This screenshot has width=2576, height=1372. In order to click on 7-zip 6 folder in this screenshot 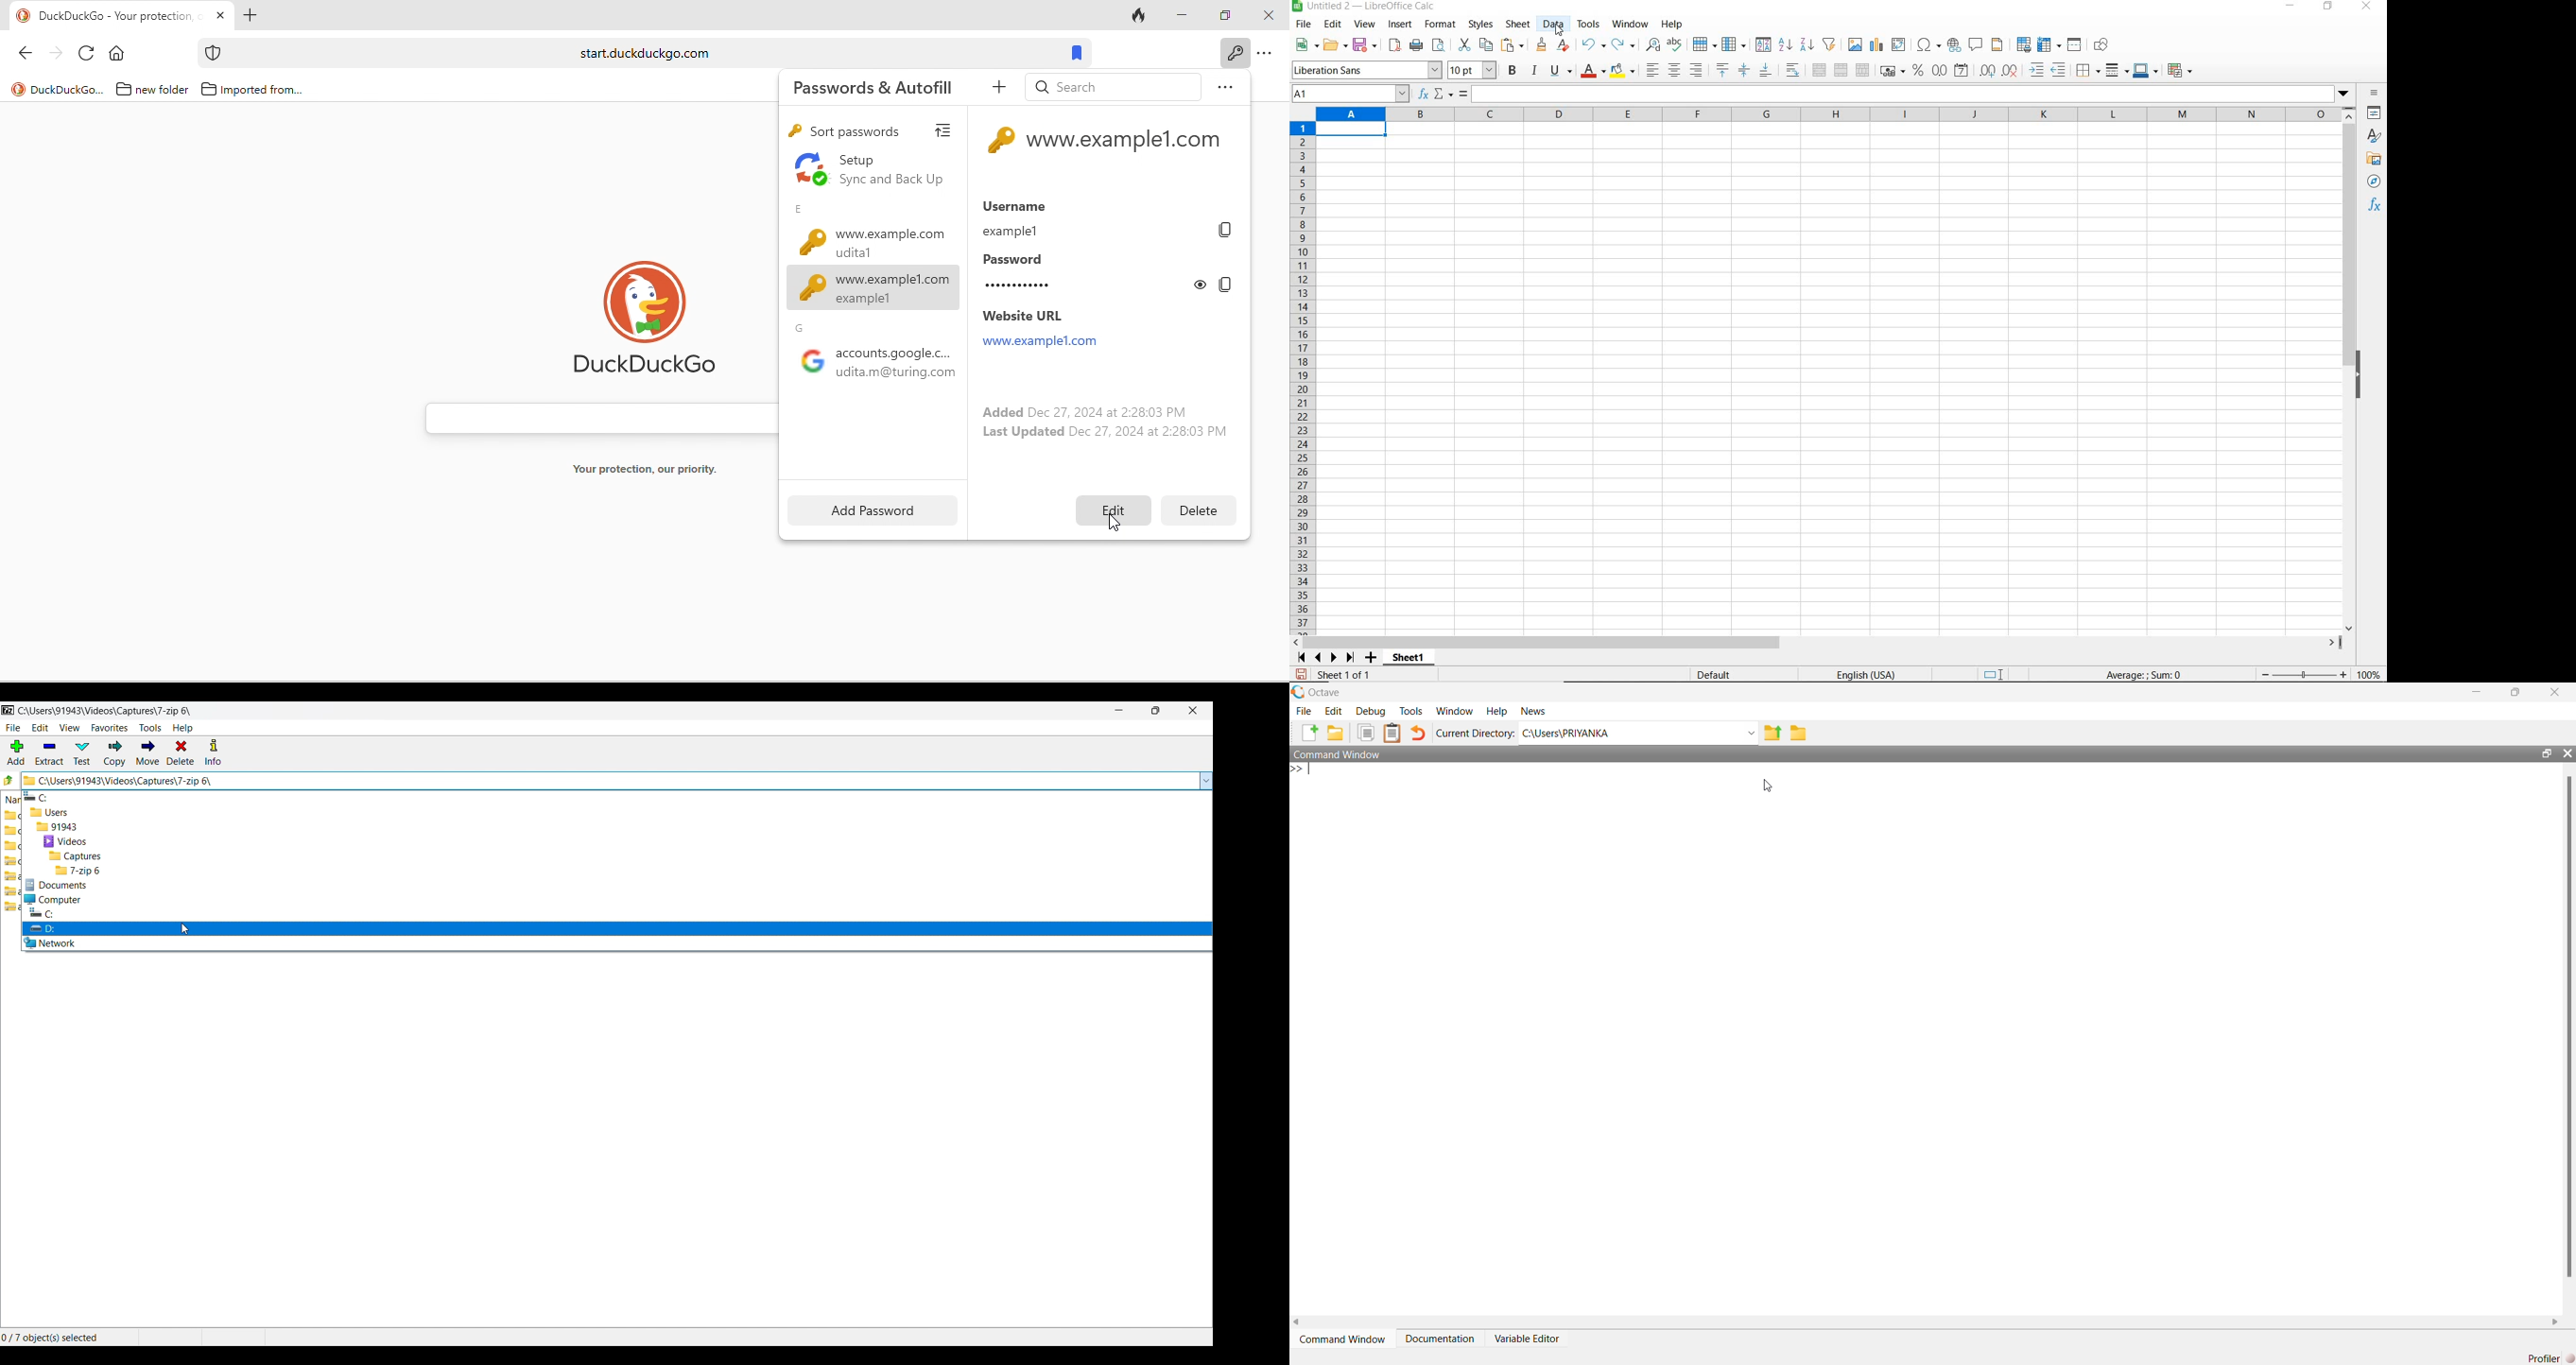, I will do `click(616, 870)`.